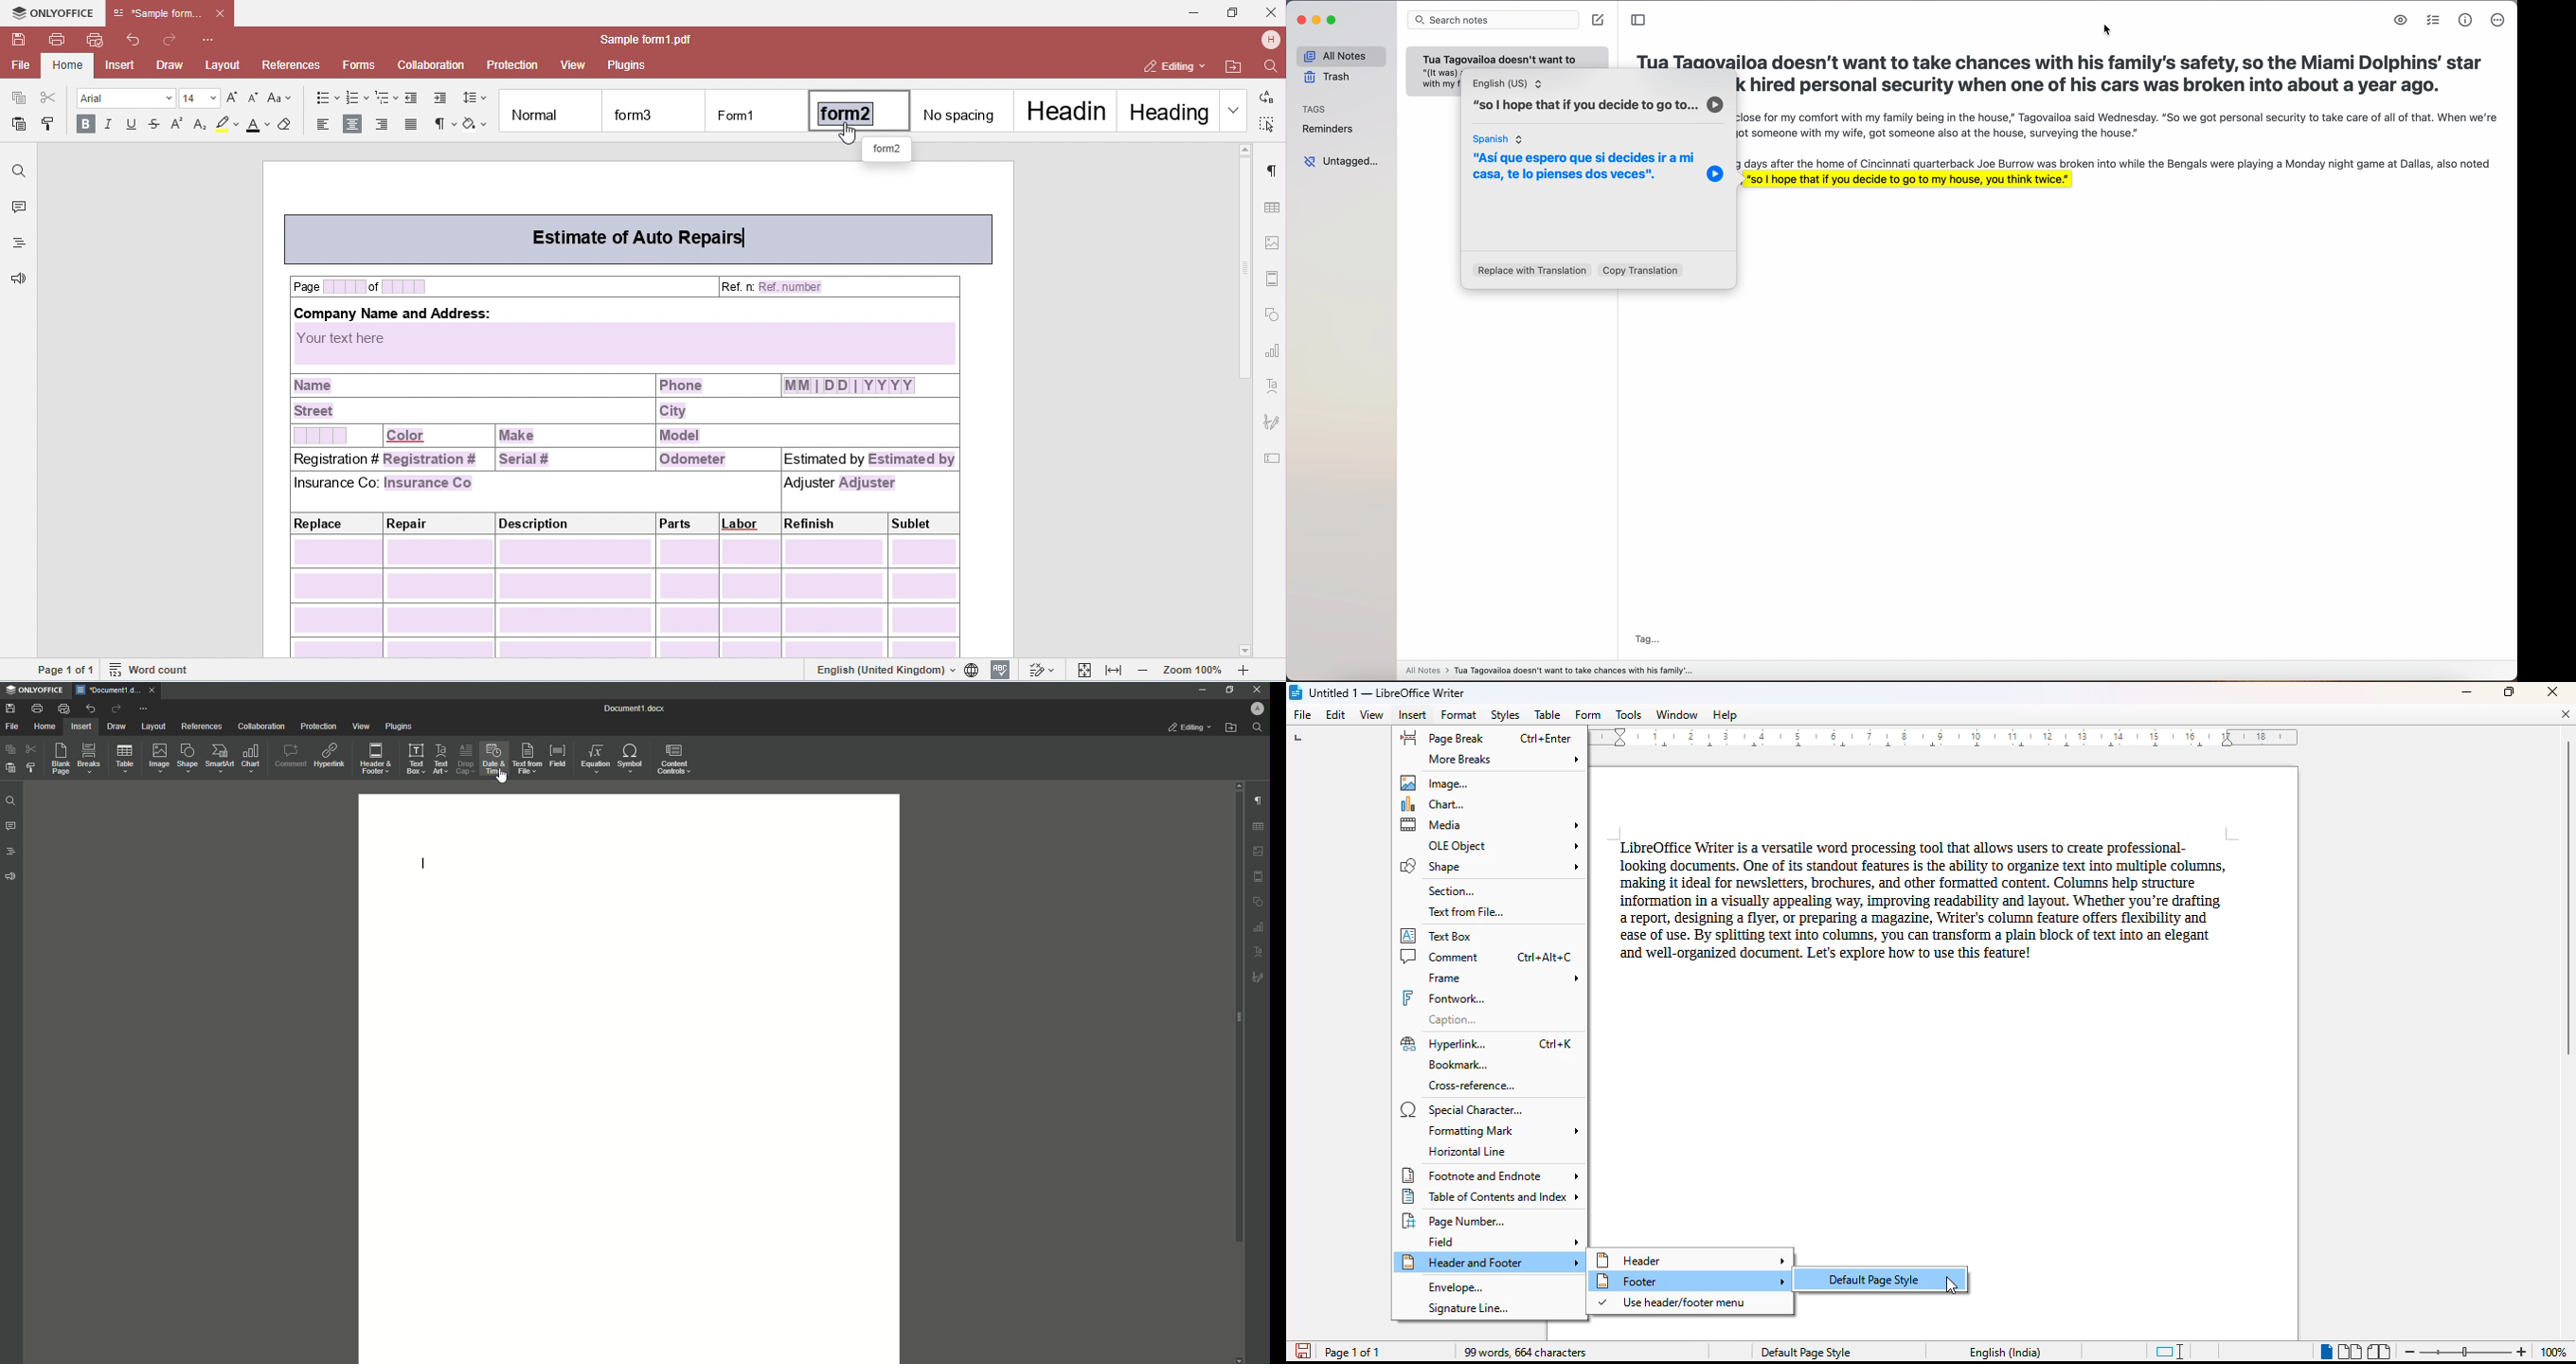 The width and height of the screenshot is (2576, 1372). I want to click on Table, so click(122, 758).